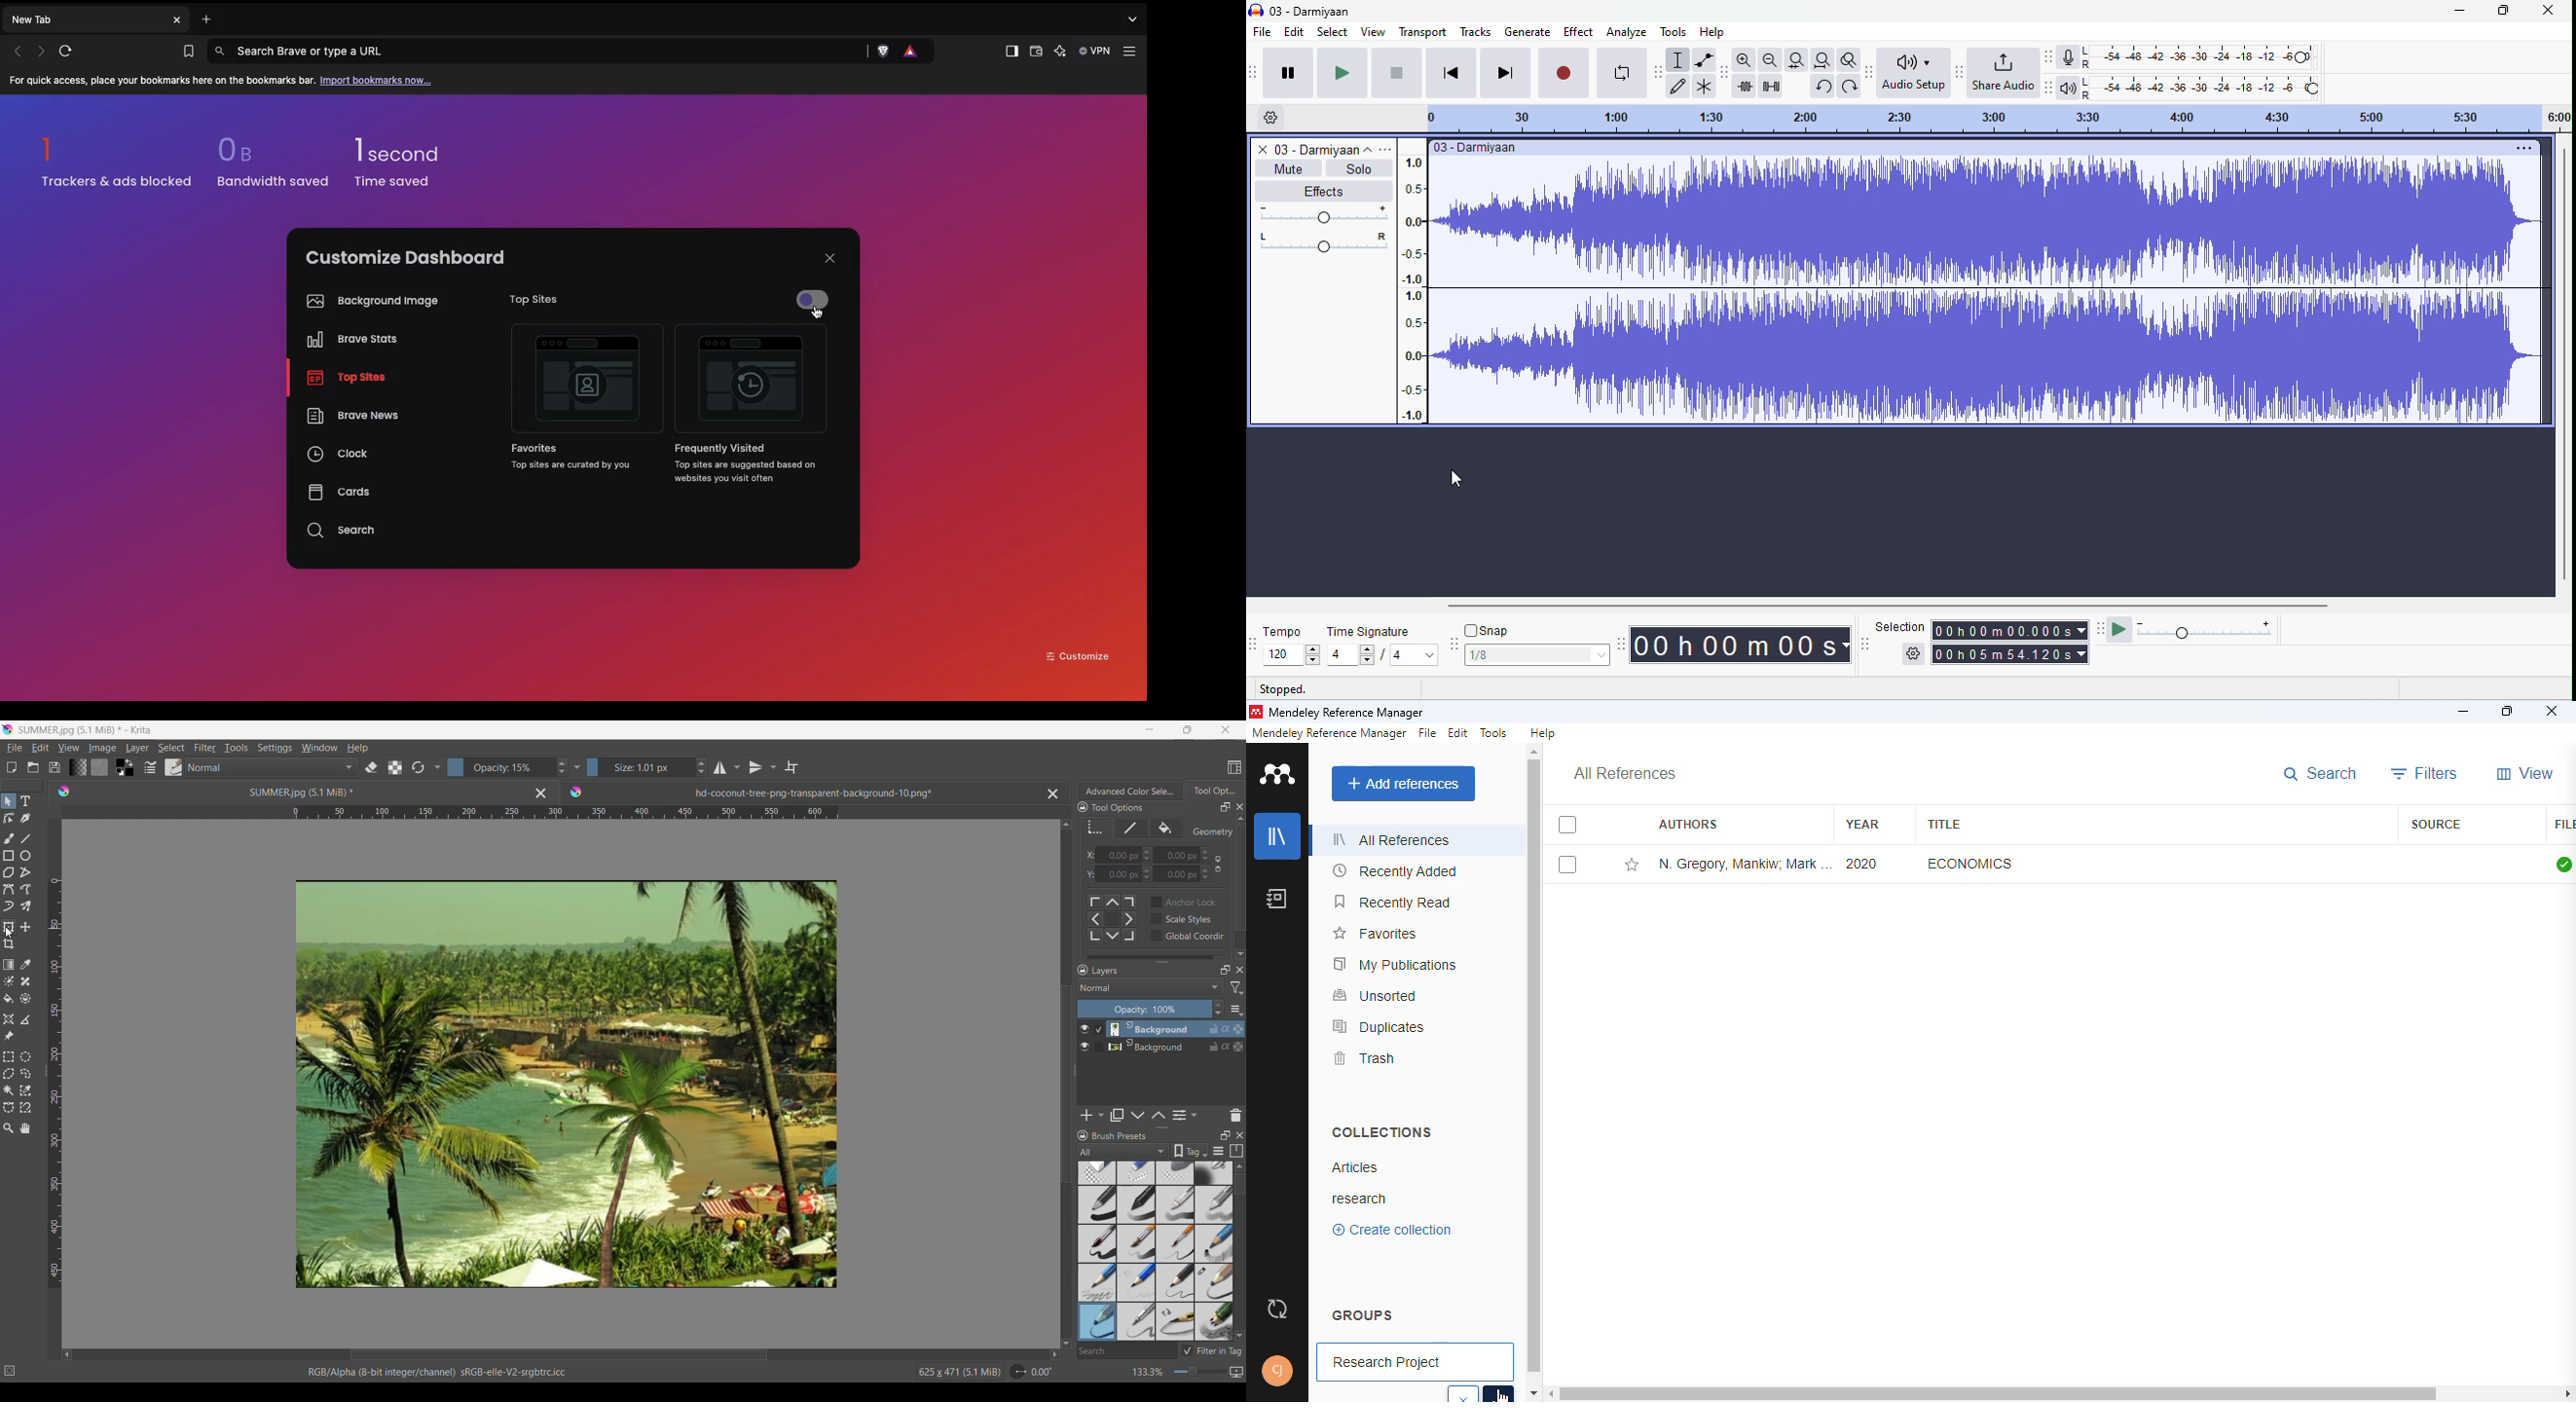 This screenshot has width=2576, height=1428. What do you see at coordinates (2525, 774) in the screenshot?
I see `view` at bounding box center [2525, 774].